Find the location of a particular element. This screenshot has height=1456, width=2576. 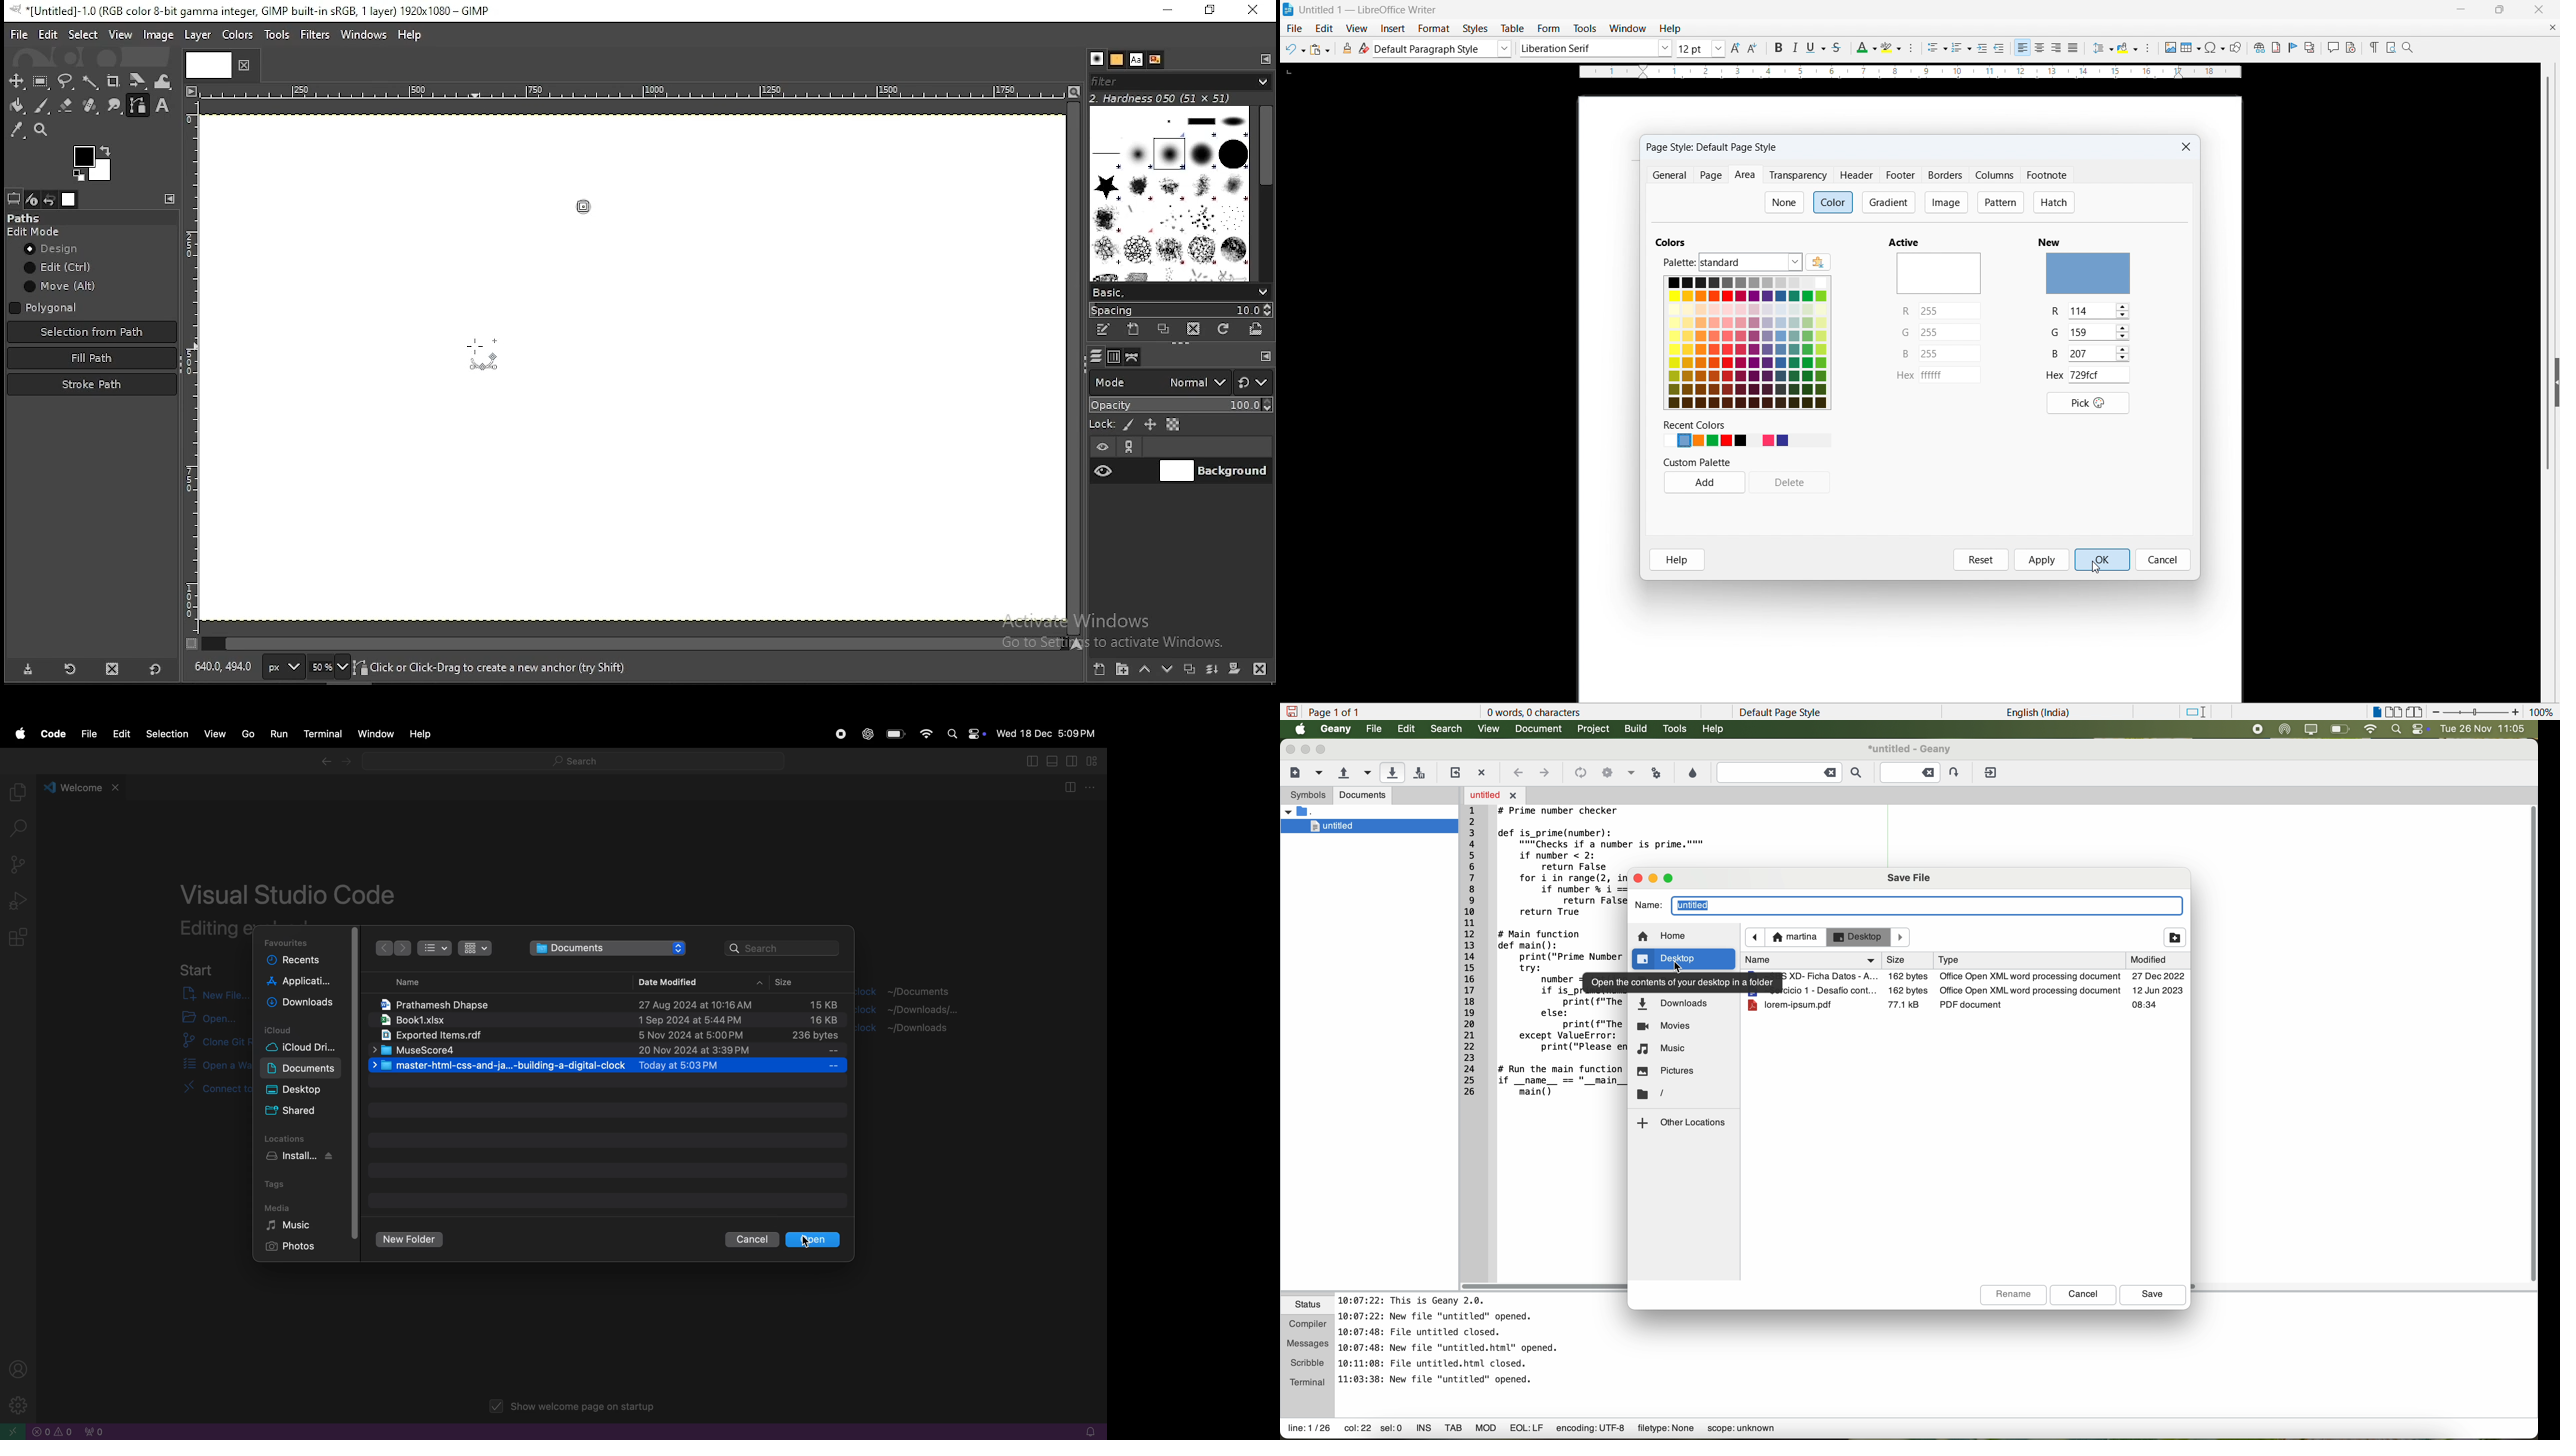

minimise  is located at coordinates (2460, 9).